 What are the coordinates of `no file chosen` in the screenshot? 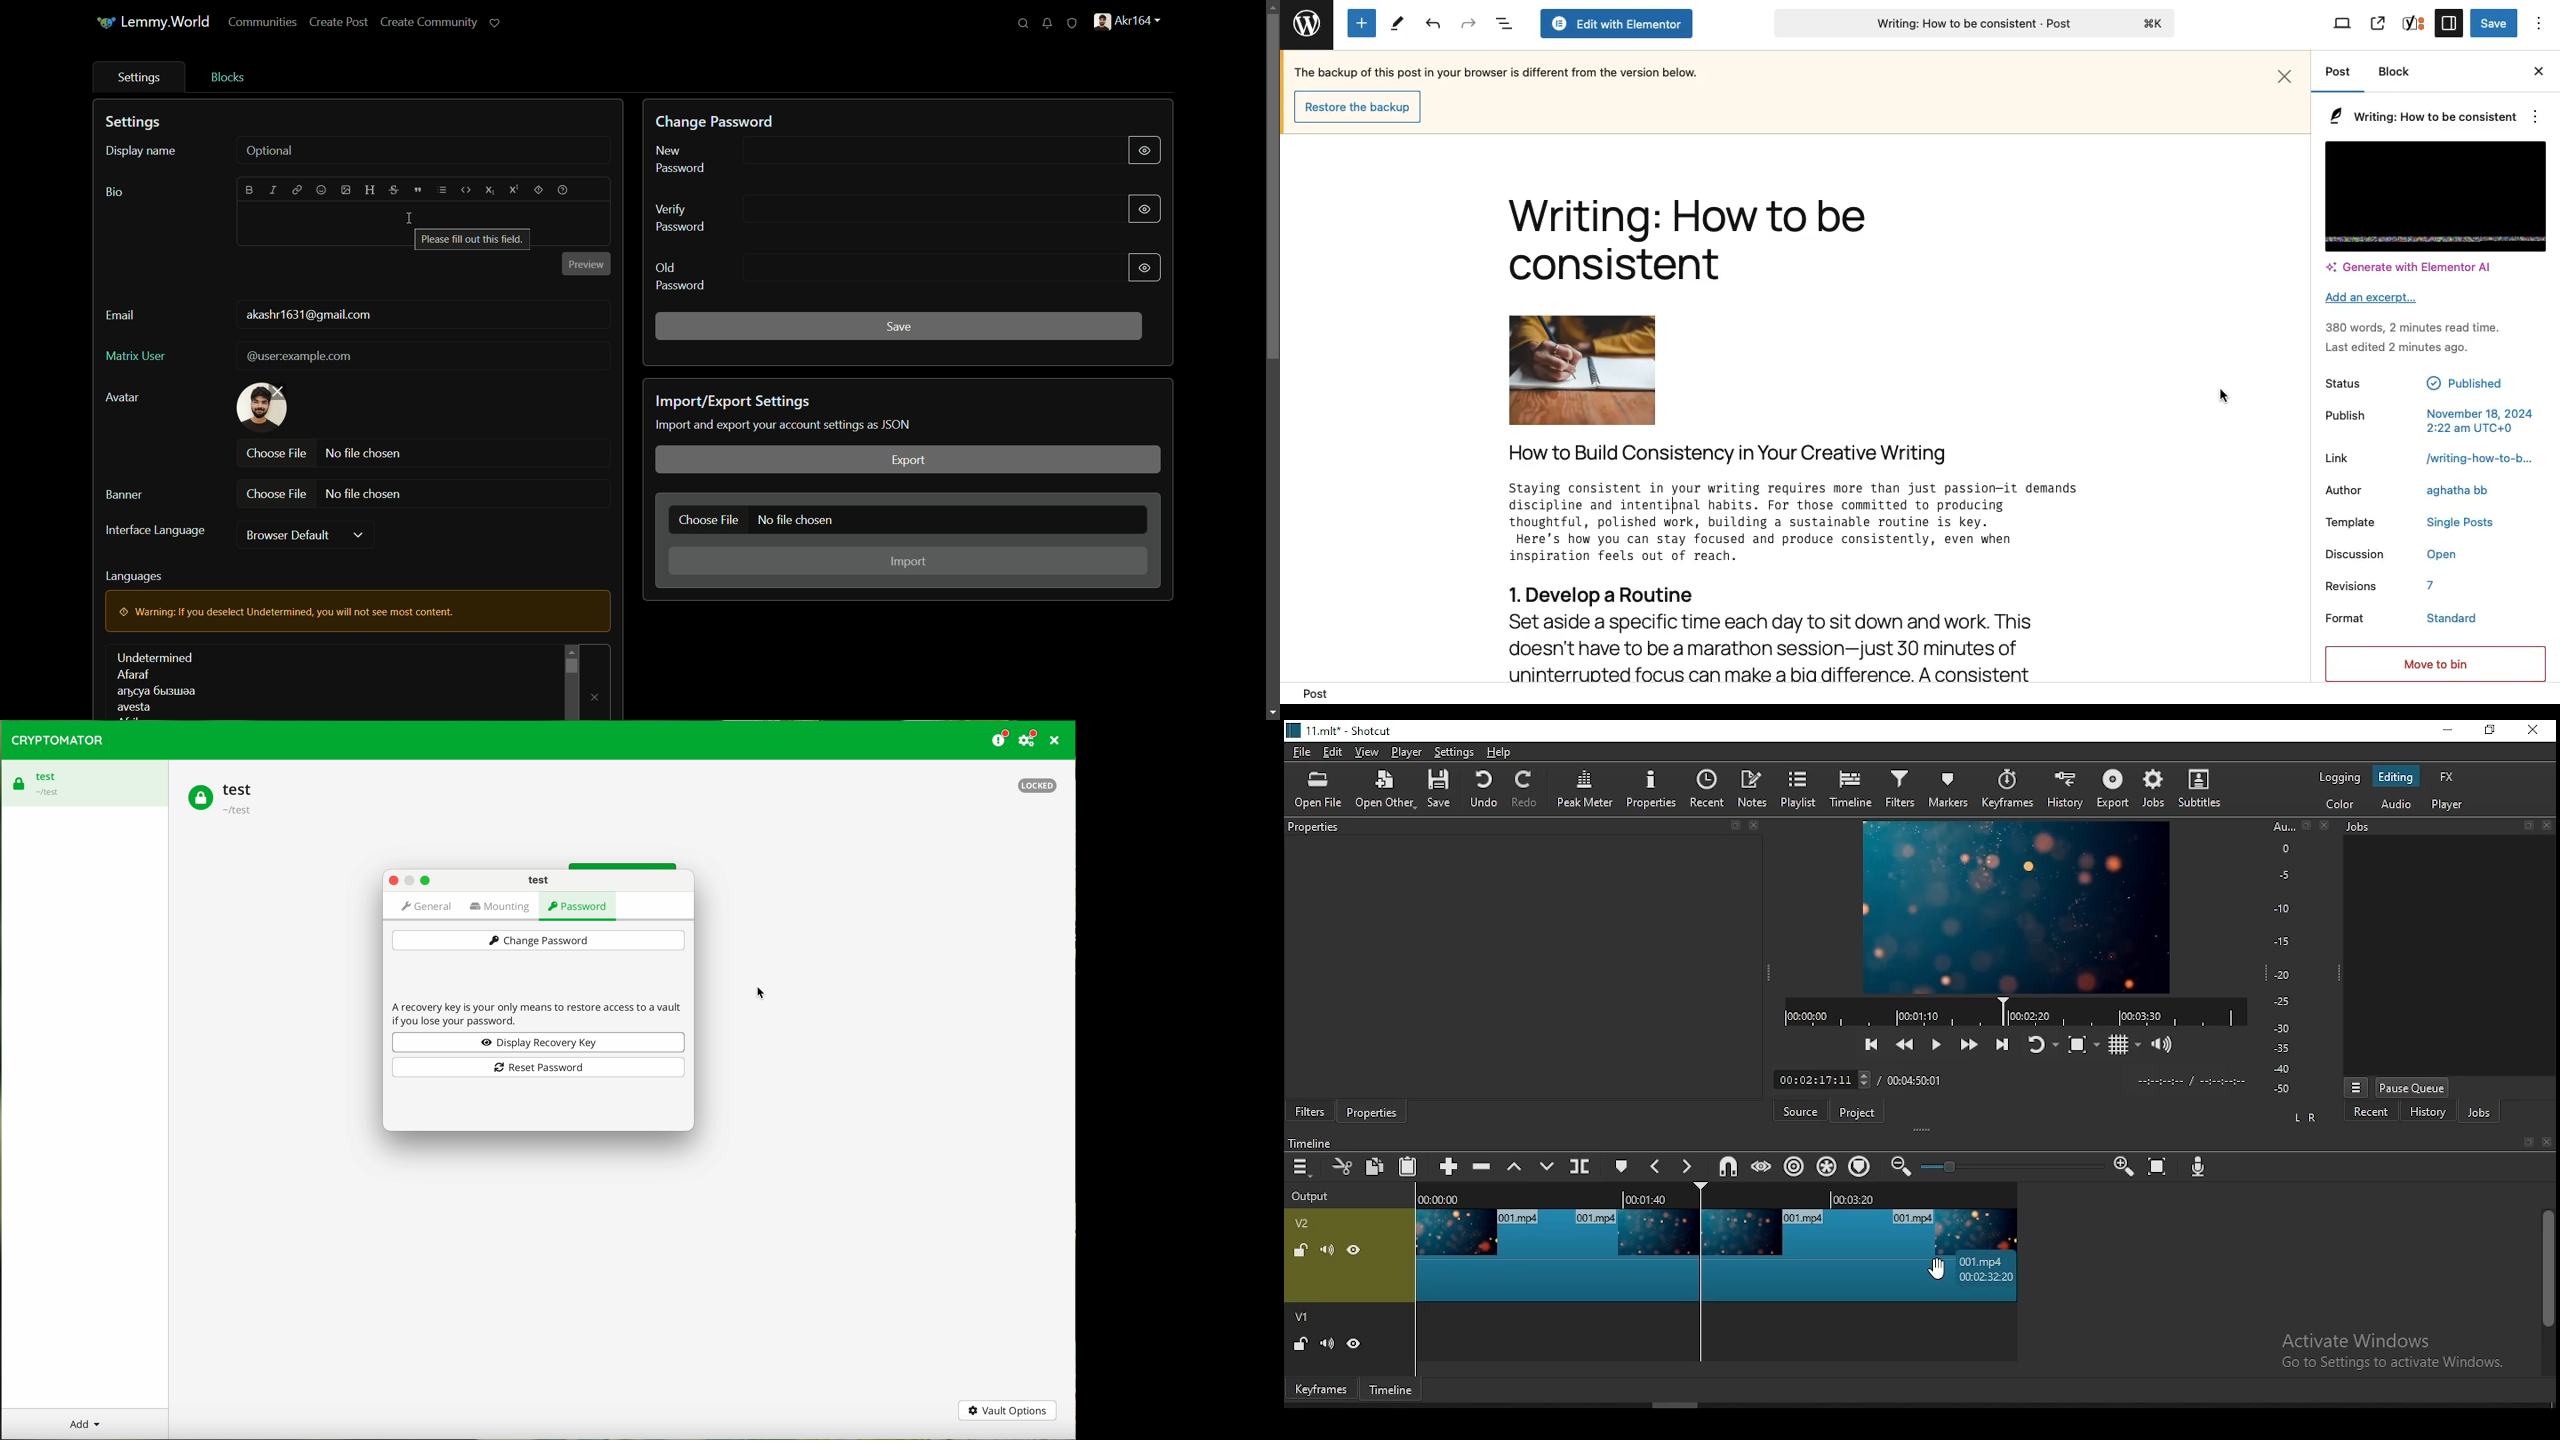 It's located at (363, 495).